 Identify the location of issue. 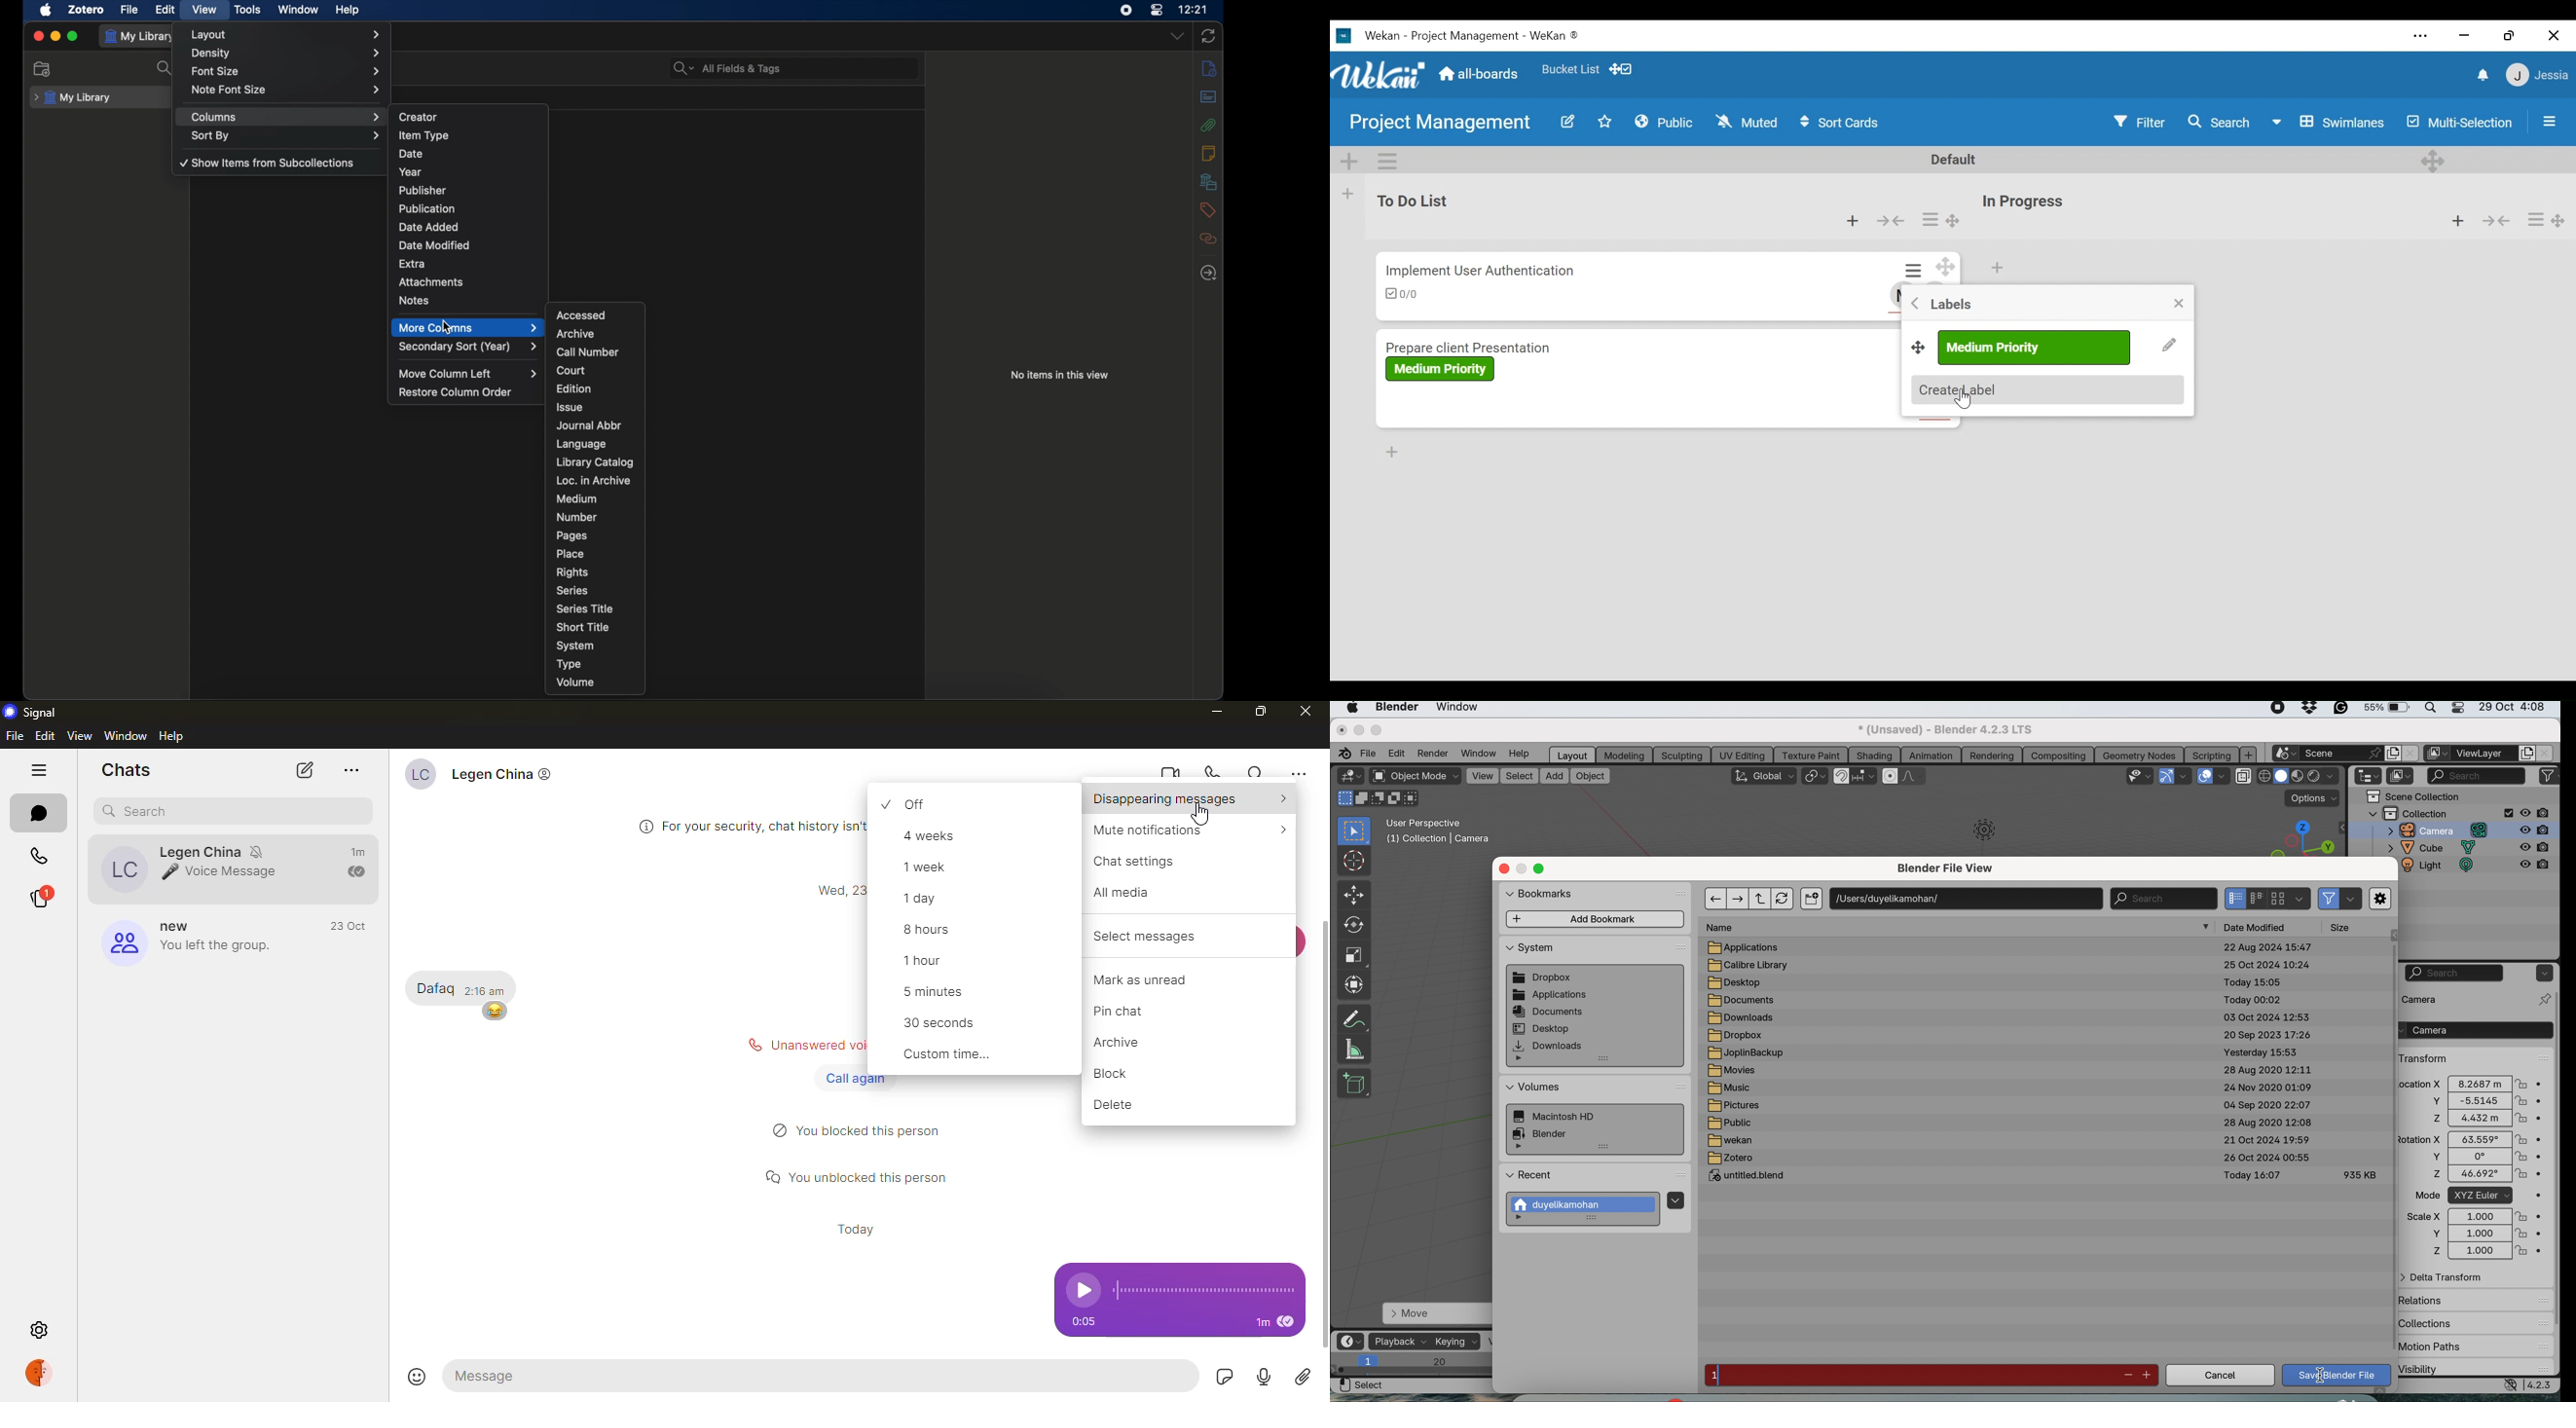
(570, 407).